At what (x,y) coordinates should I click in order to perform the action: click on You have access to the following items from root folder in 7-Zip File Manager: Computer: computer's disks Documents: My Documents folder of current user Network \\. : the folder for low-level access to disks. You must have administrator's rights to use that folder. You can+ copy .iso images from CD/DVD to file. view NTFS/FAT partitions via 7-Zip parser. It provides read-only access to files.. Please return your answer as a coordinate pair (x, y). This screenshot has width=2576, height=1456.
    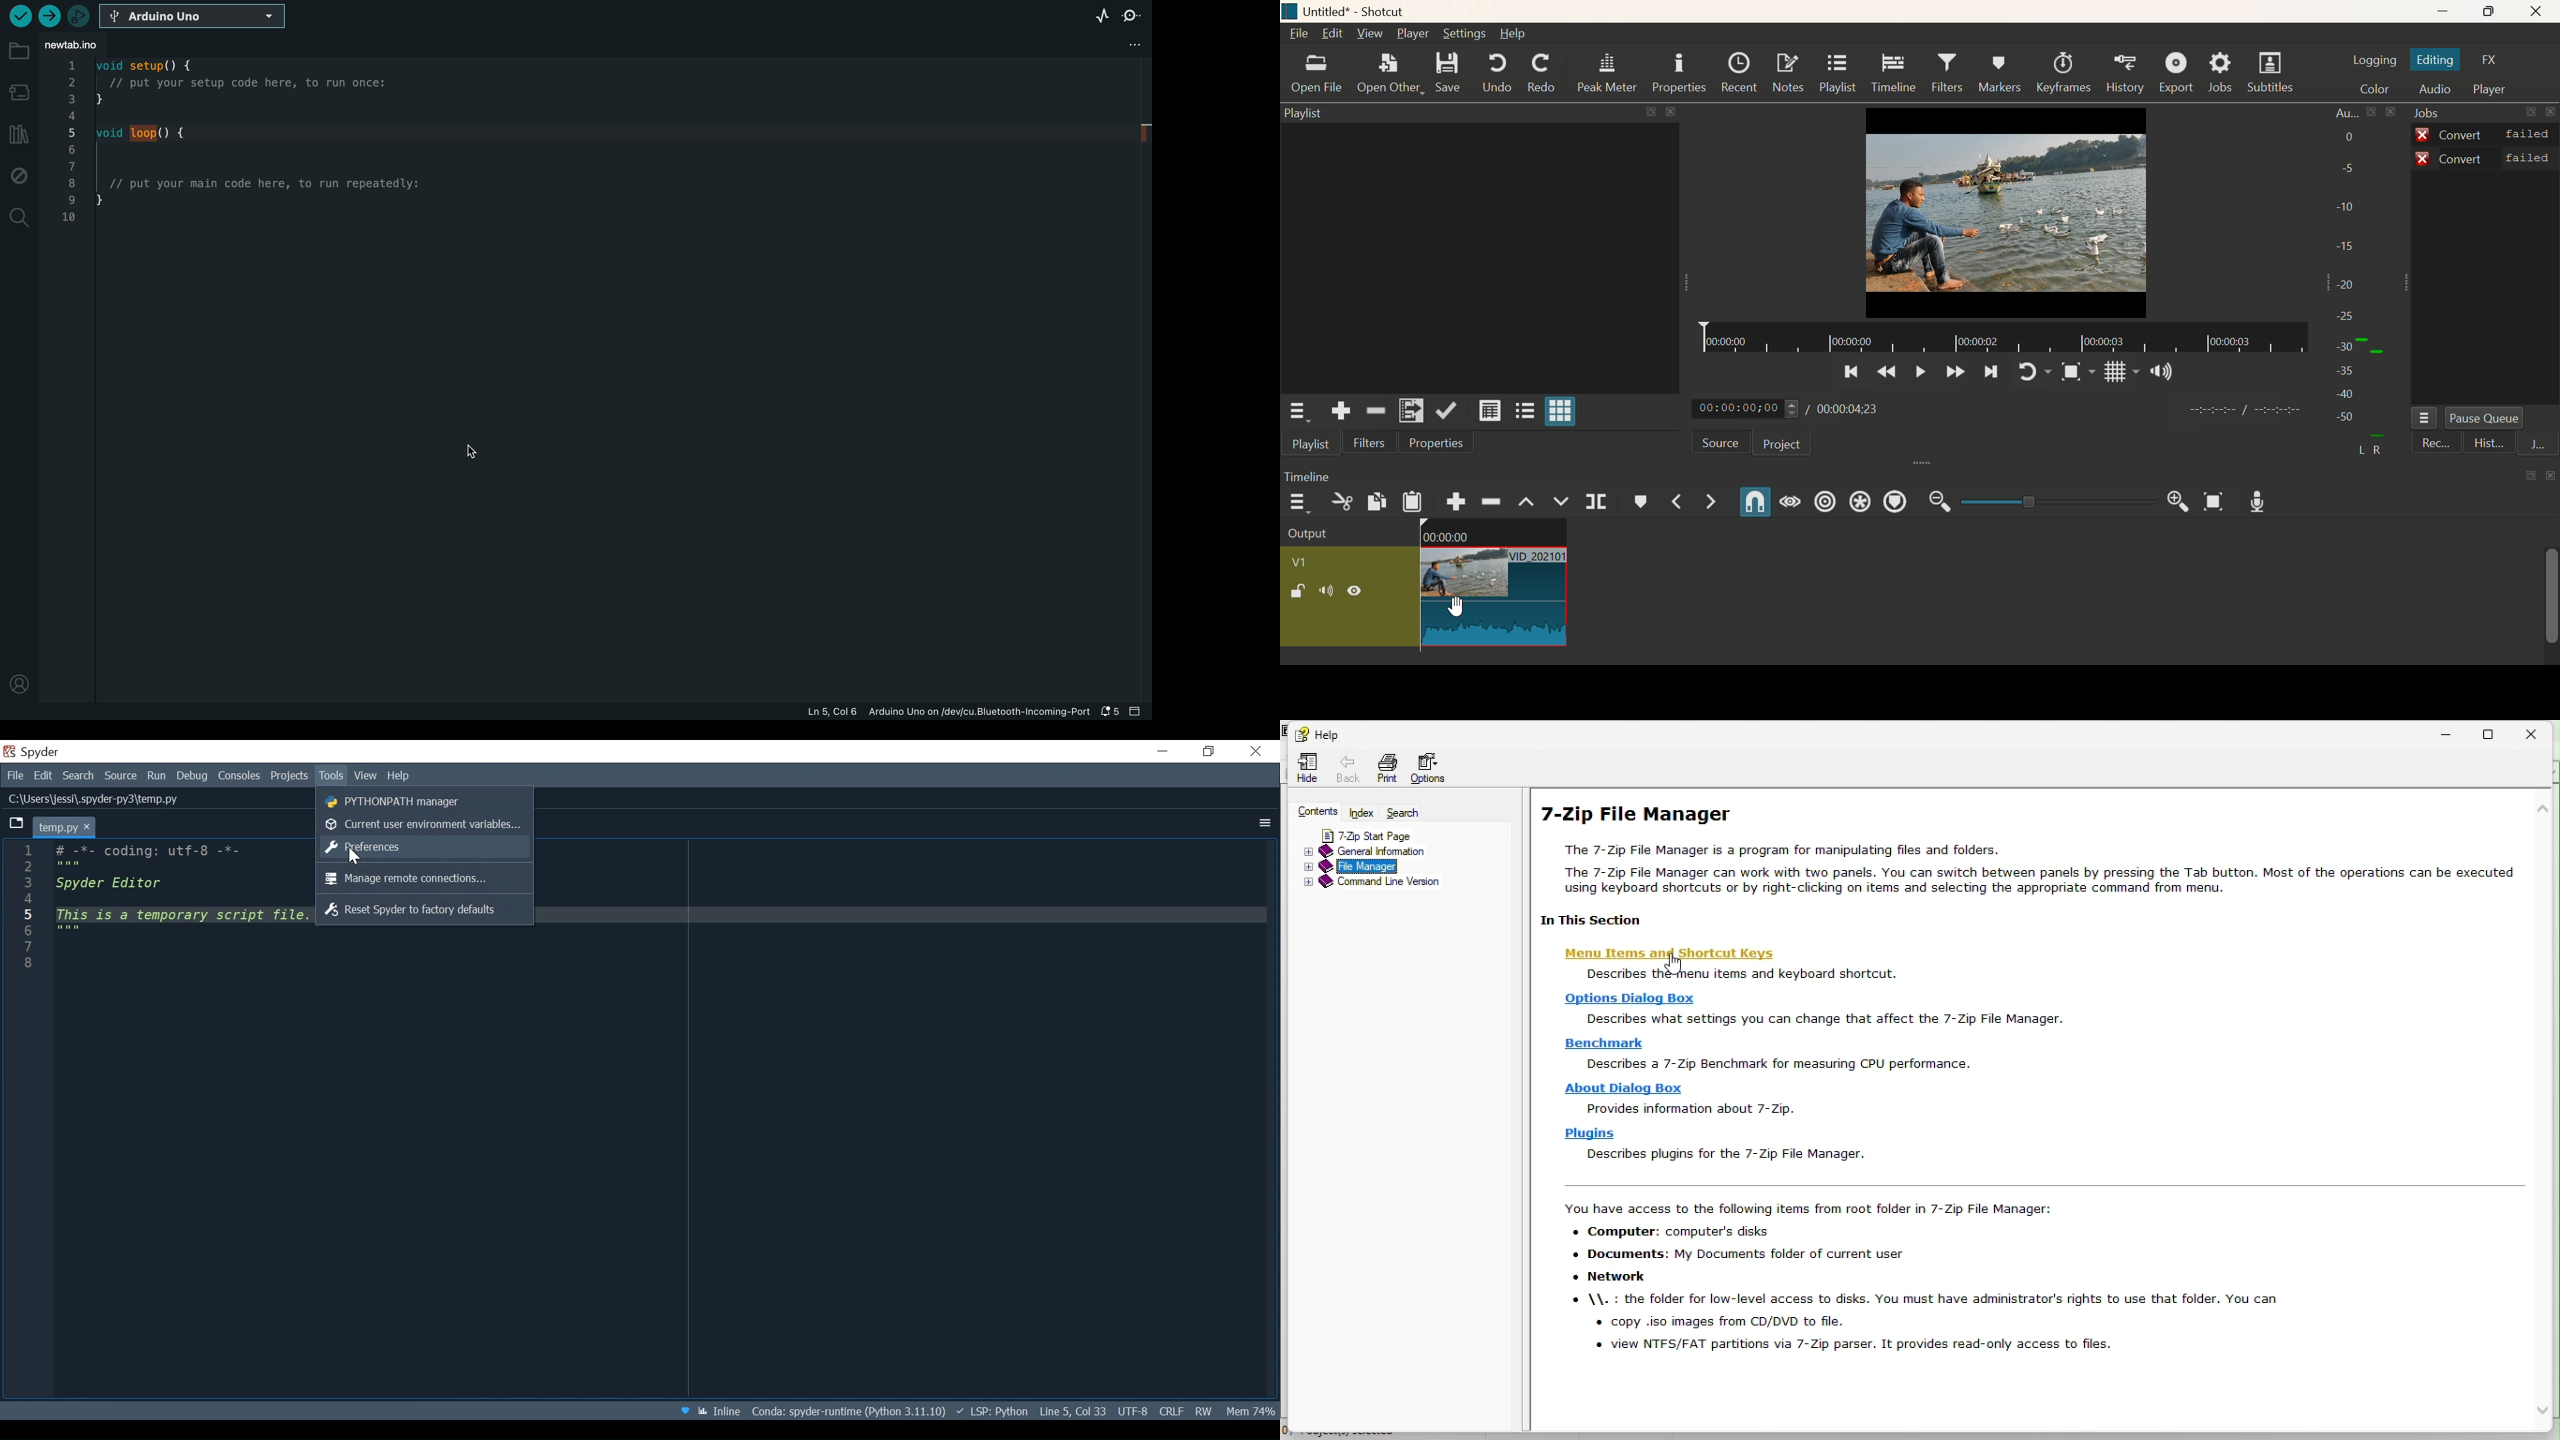
    Looking at the image, I should click on (1951, 1288).